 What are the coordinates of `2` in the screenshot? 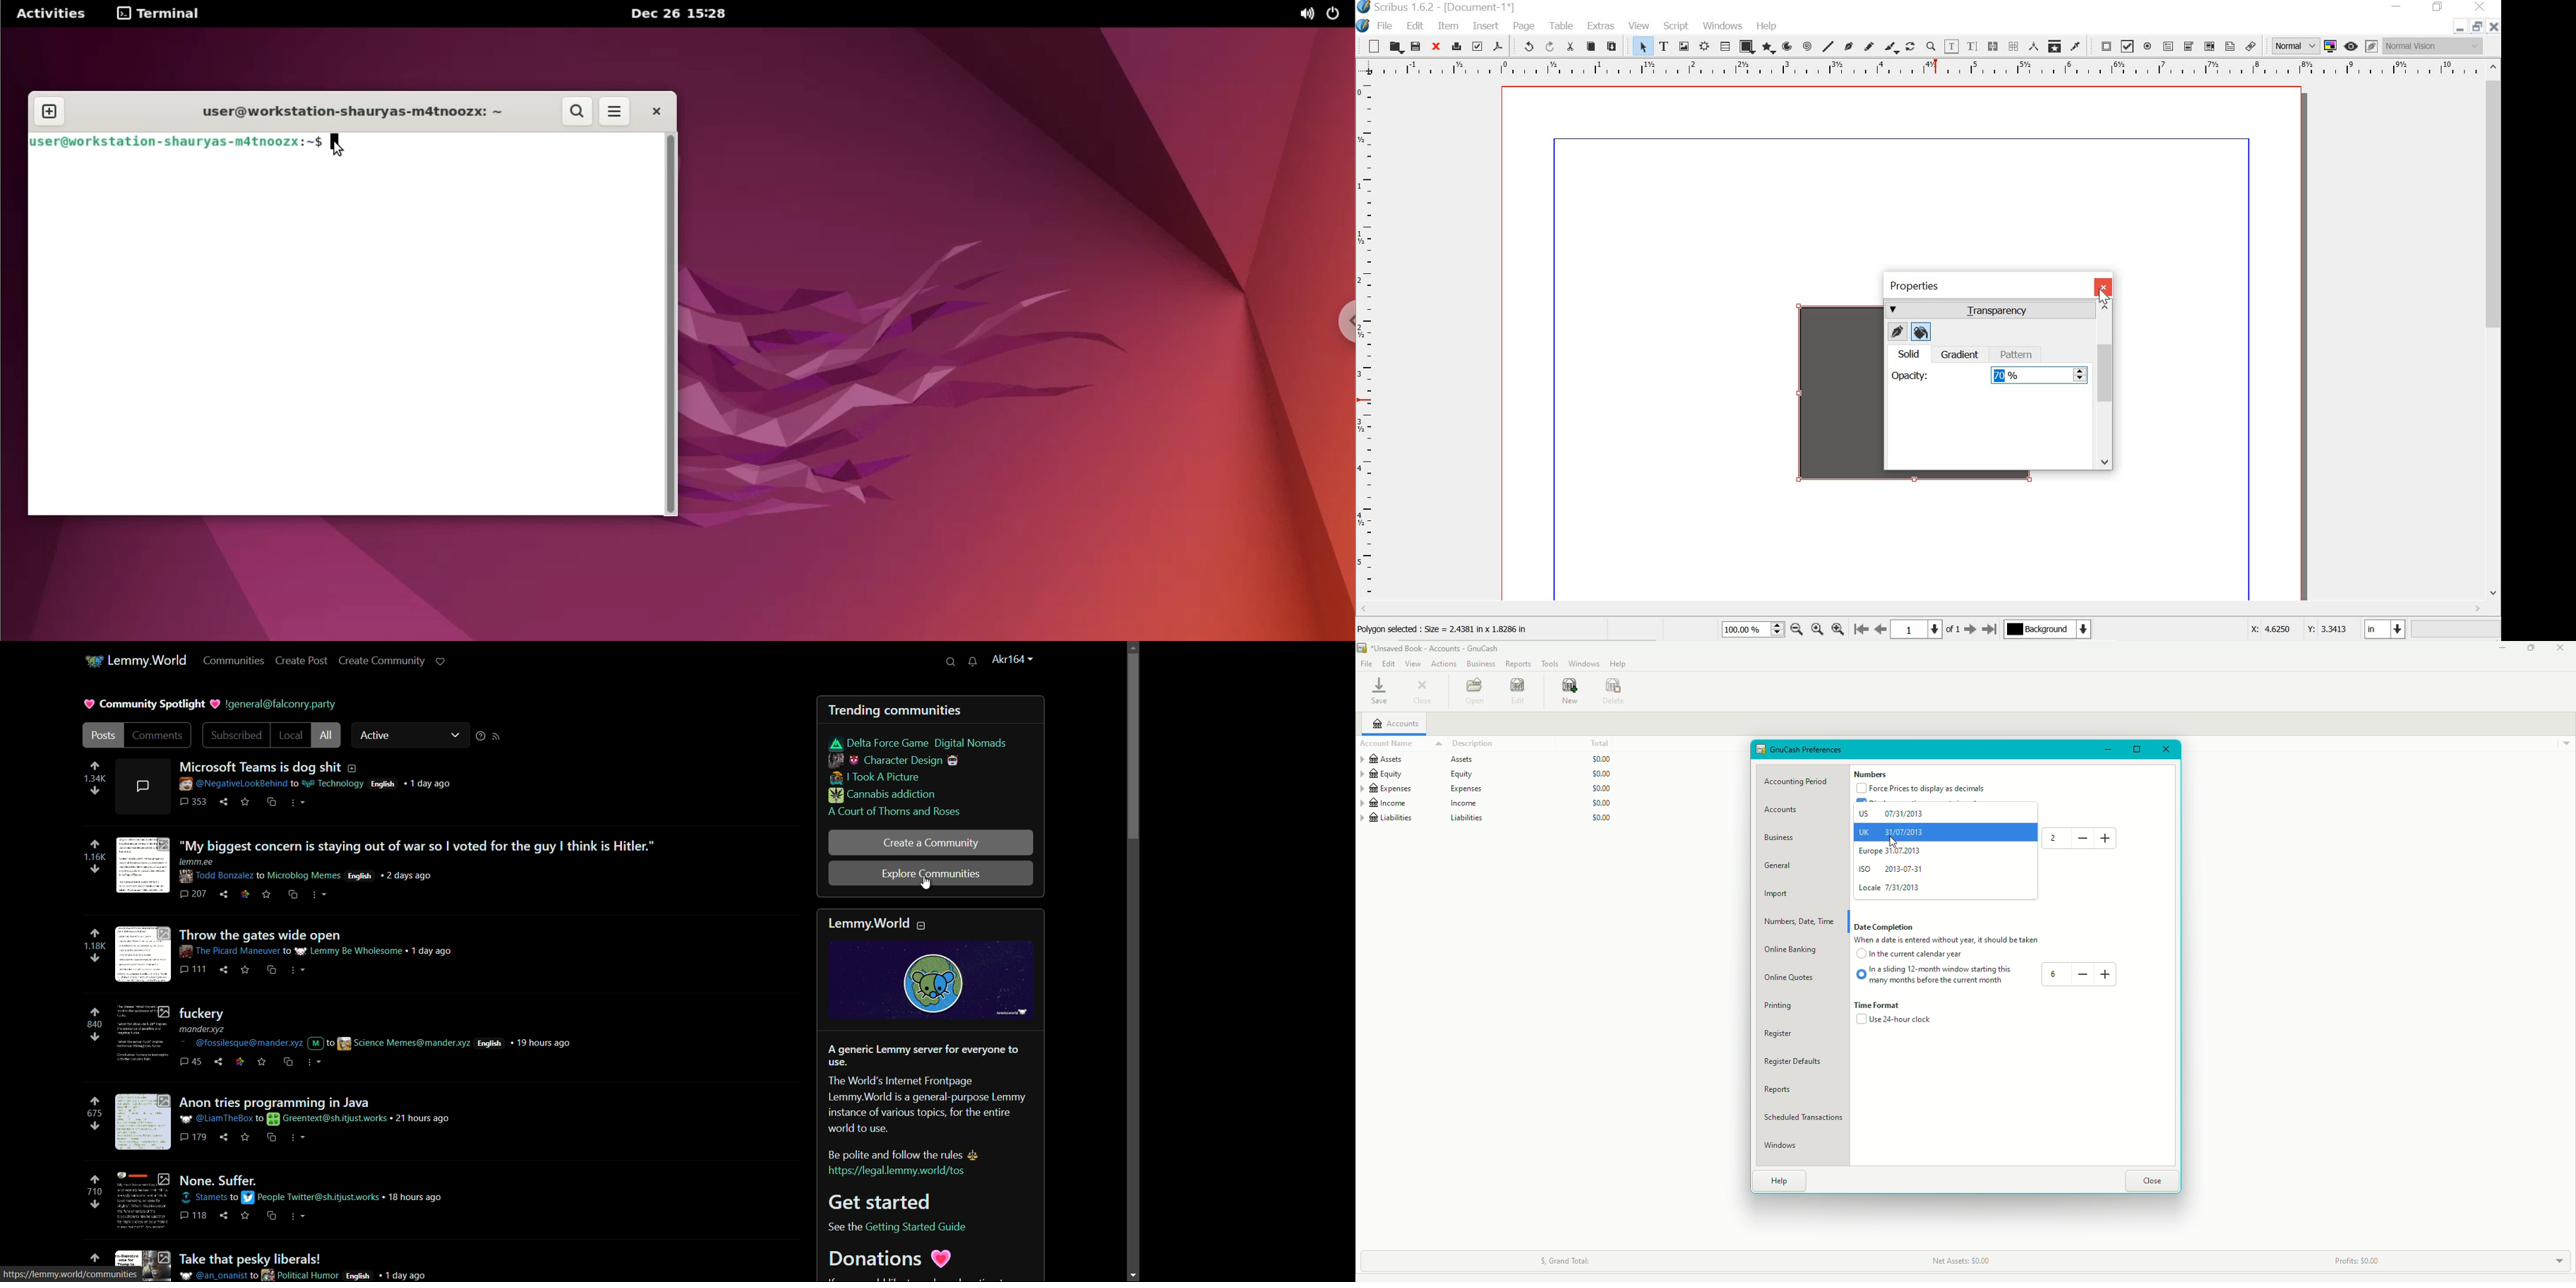 It's located at (2051, 837).